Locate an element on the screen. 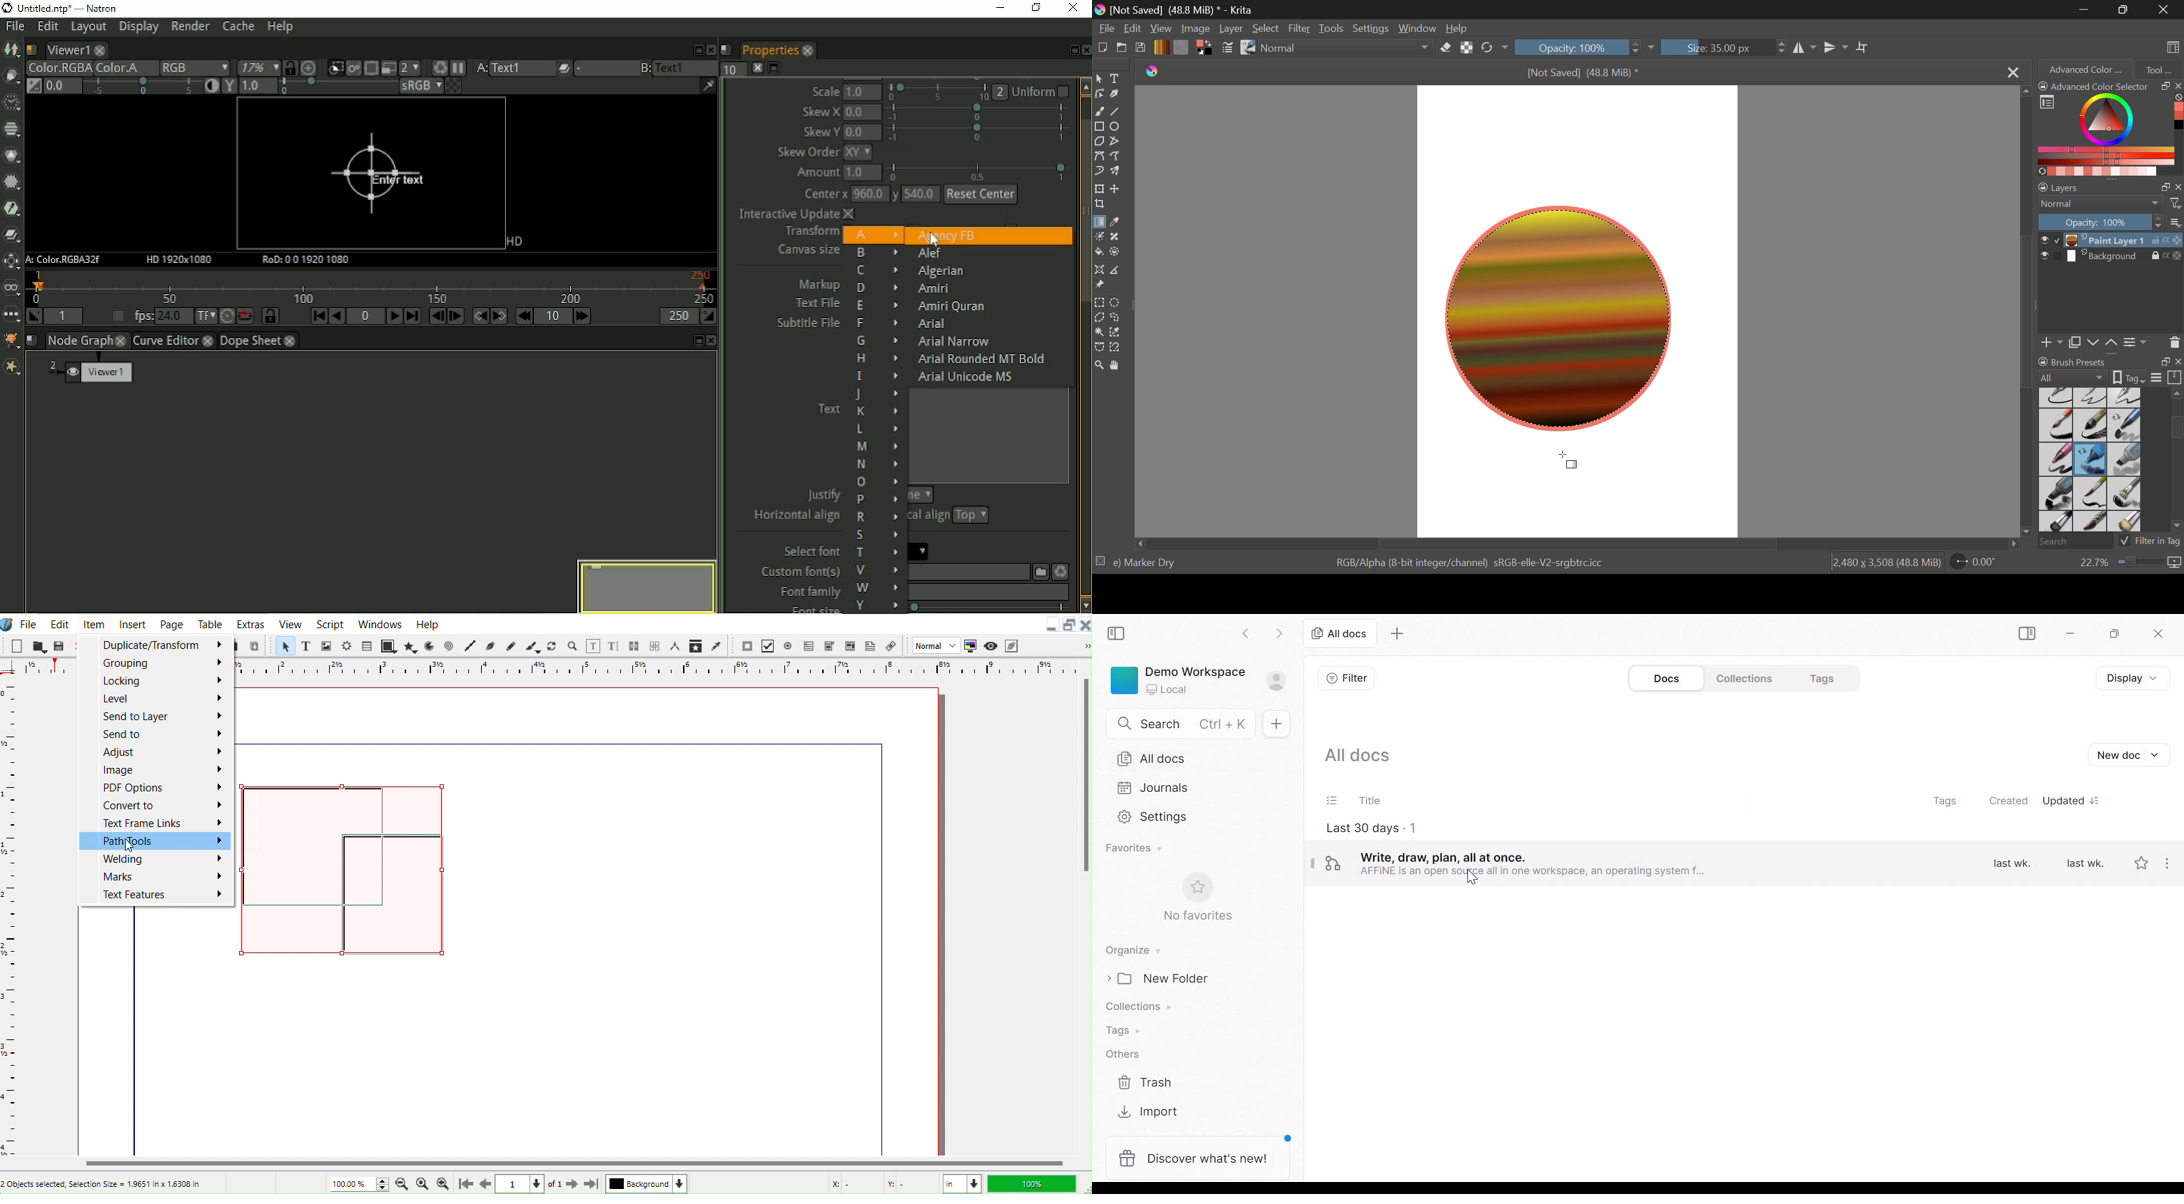 The image size is (2184, 1204). Shapes are selected is located at coordinates (346, 871).